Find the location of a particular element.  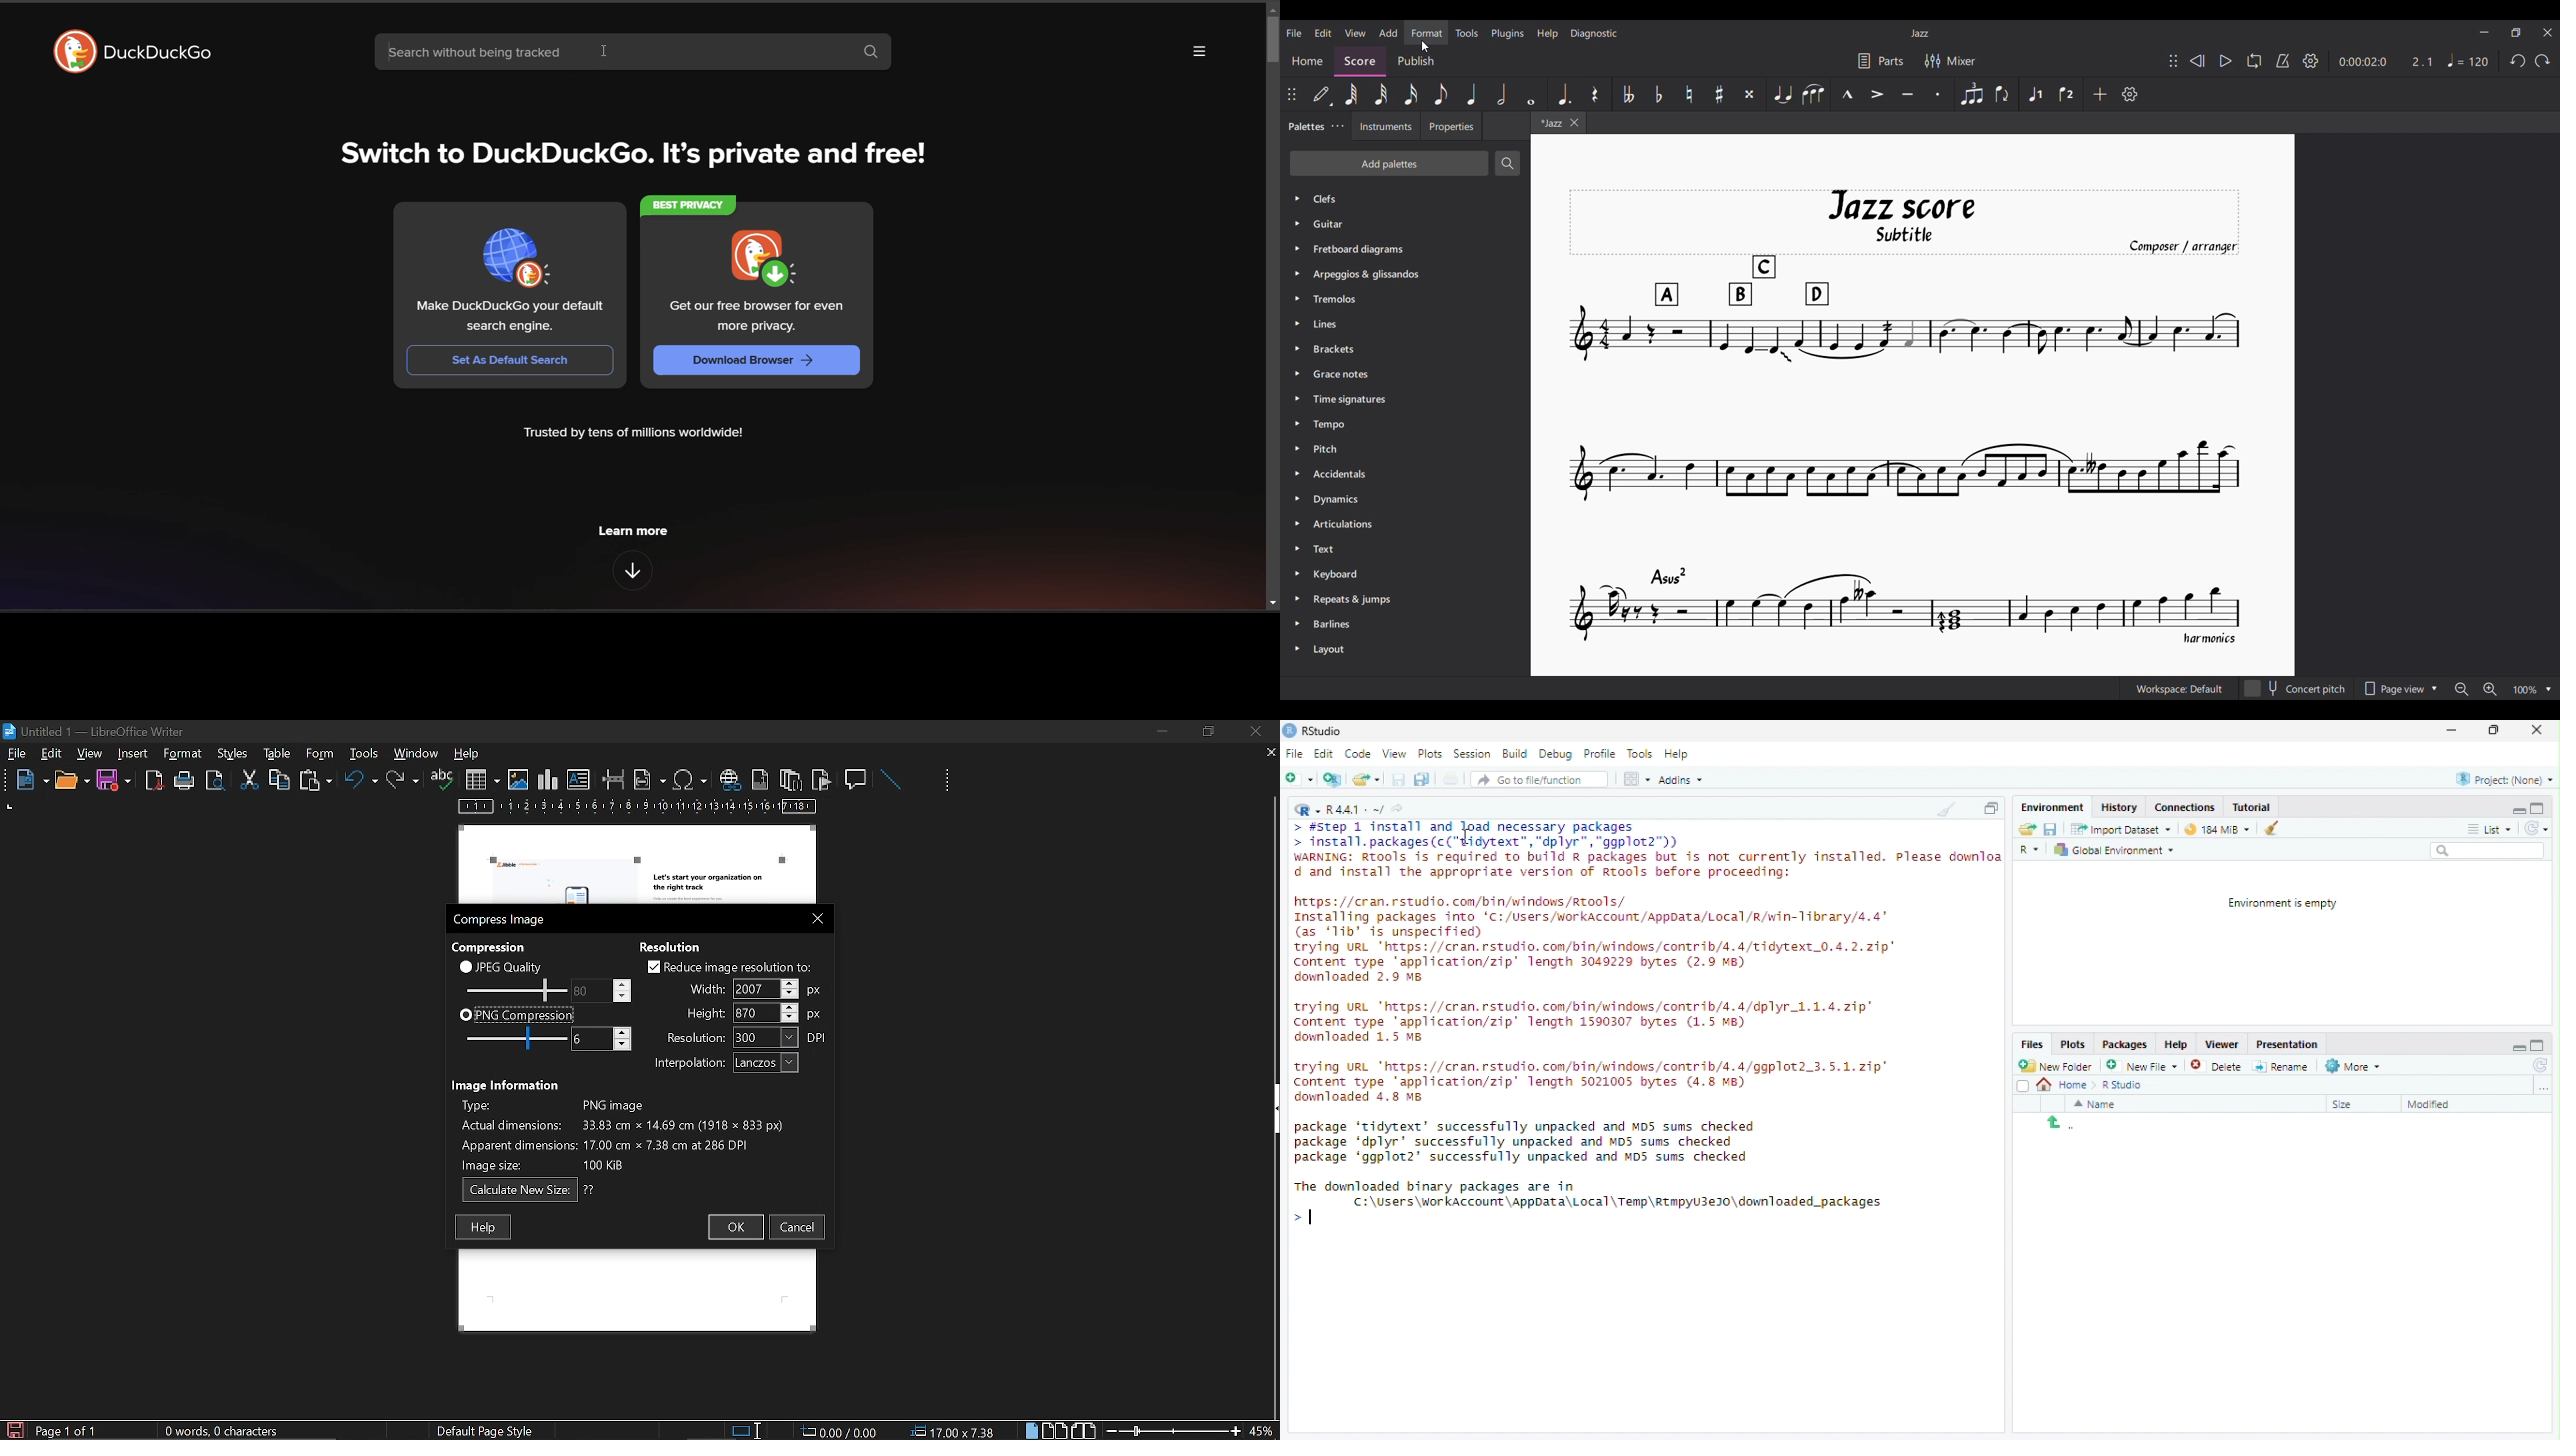

Slur is located at coordinates (1813, 94).